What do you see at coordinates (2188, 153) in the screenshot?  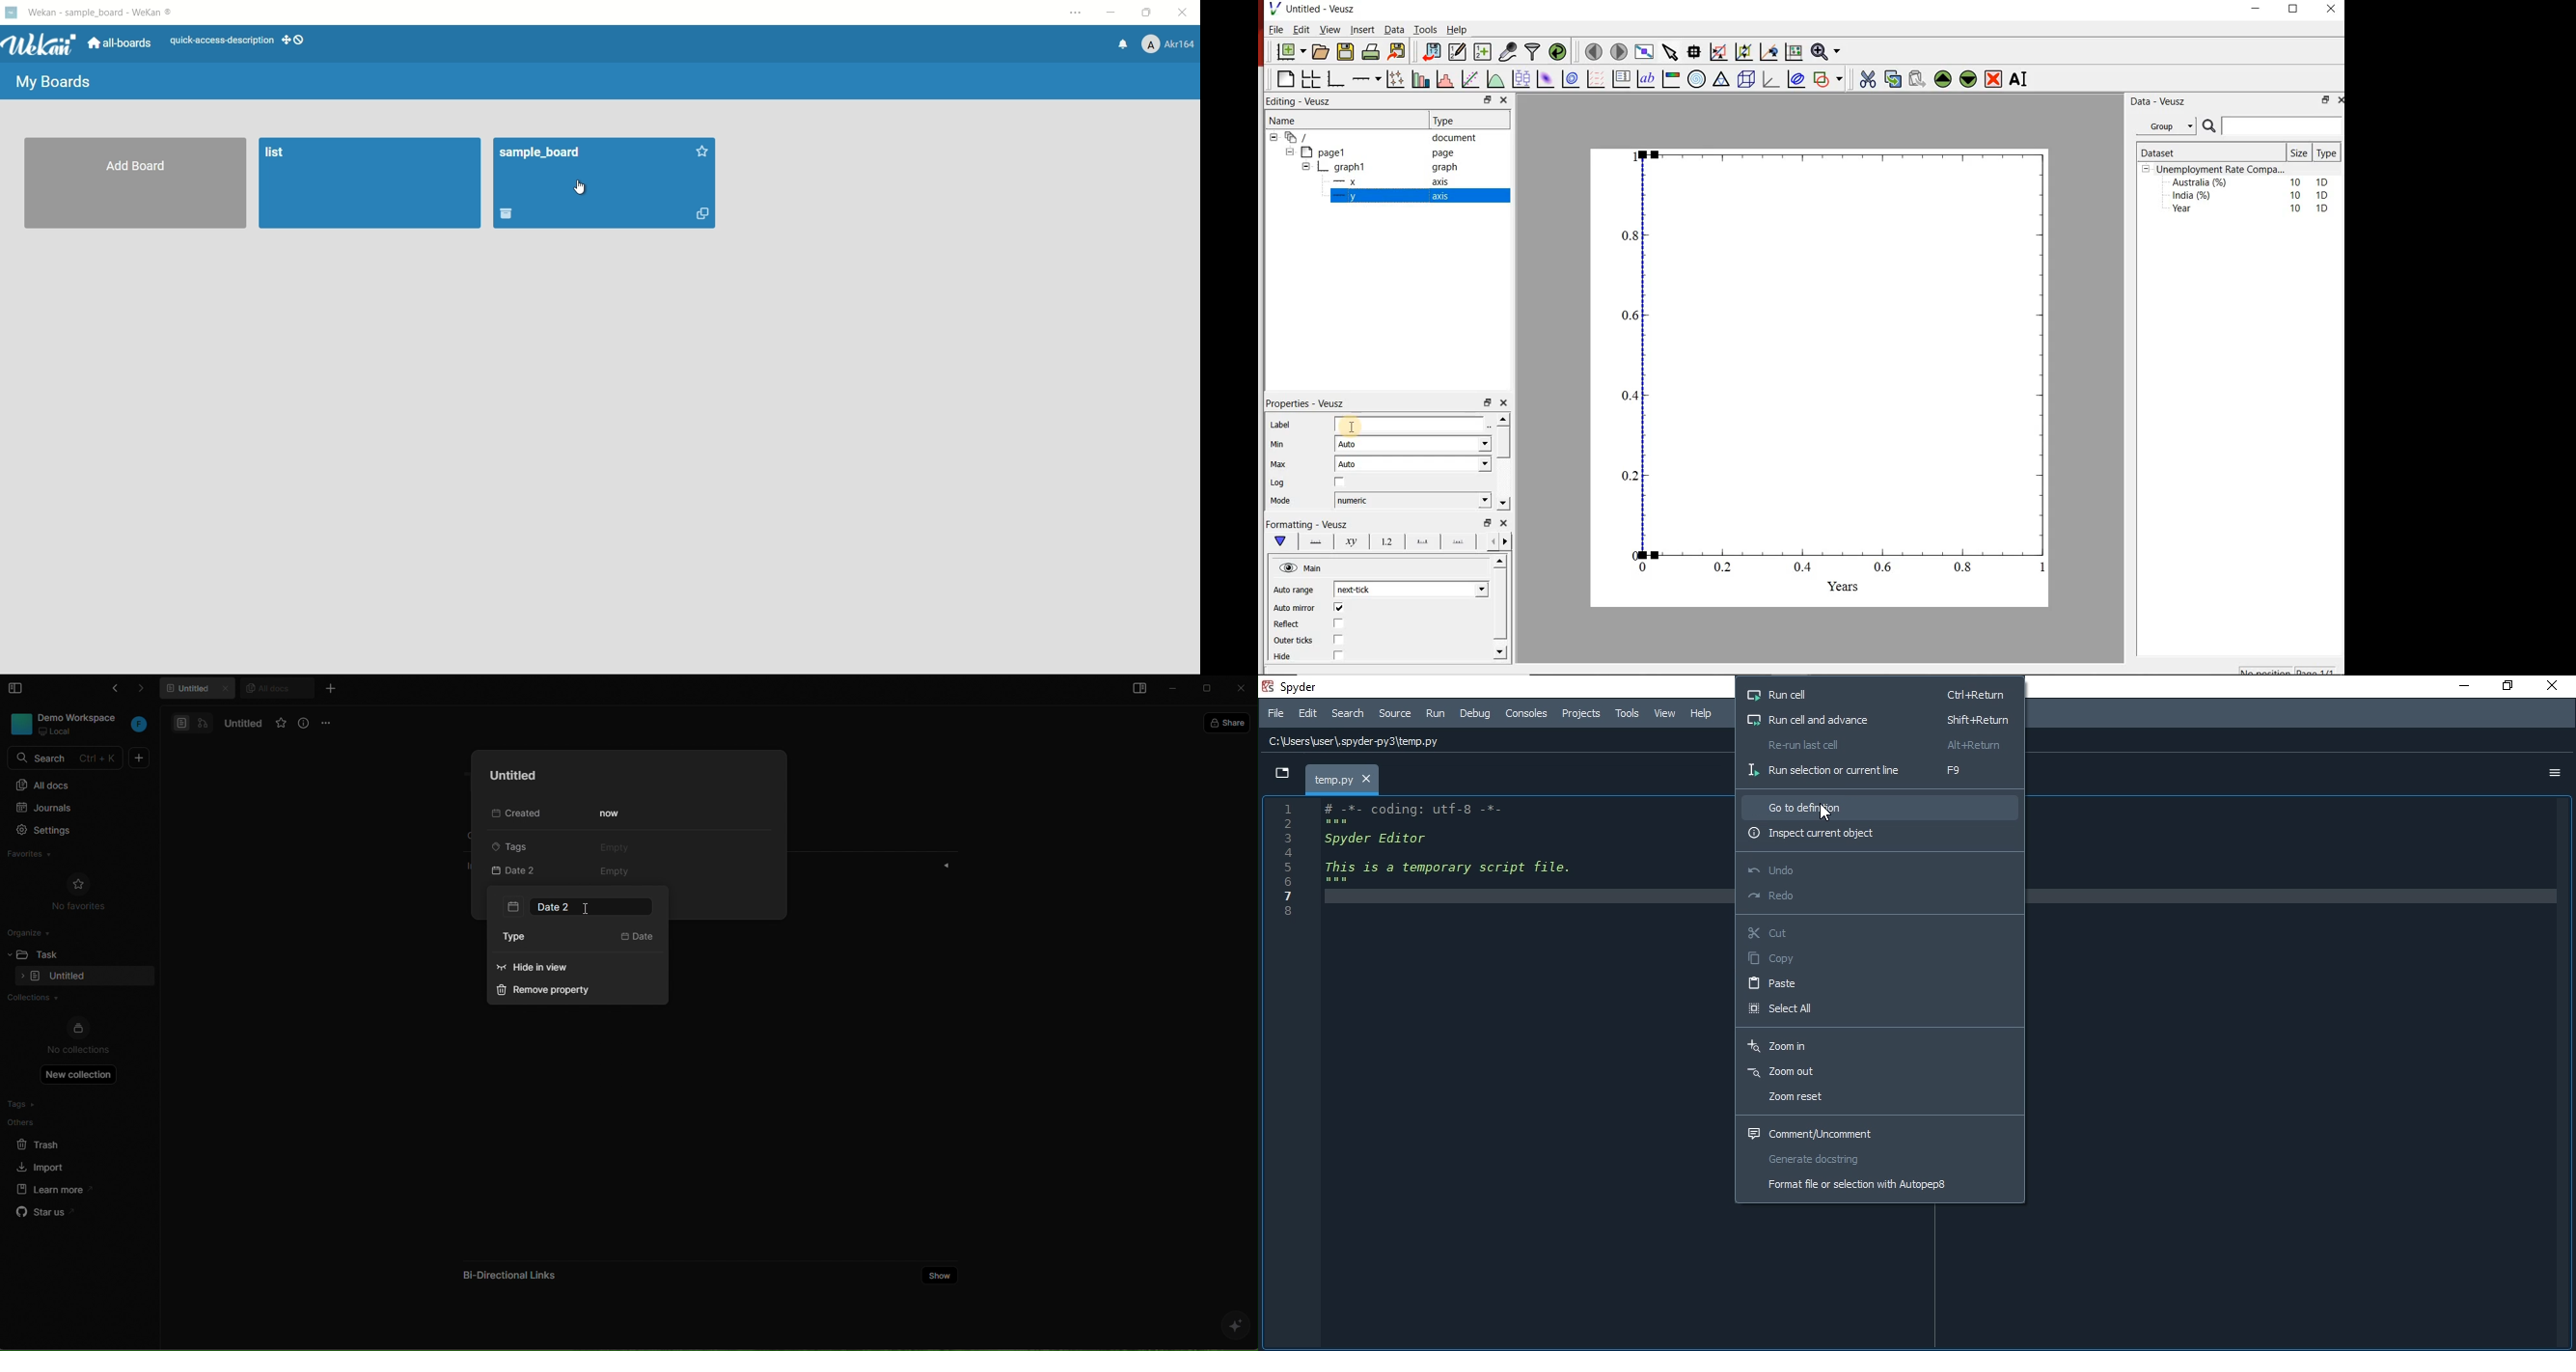 I see `Dataset` at bounding box center [2188, 153].